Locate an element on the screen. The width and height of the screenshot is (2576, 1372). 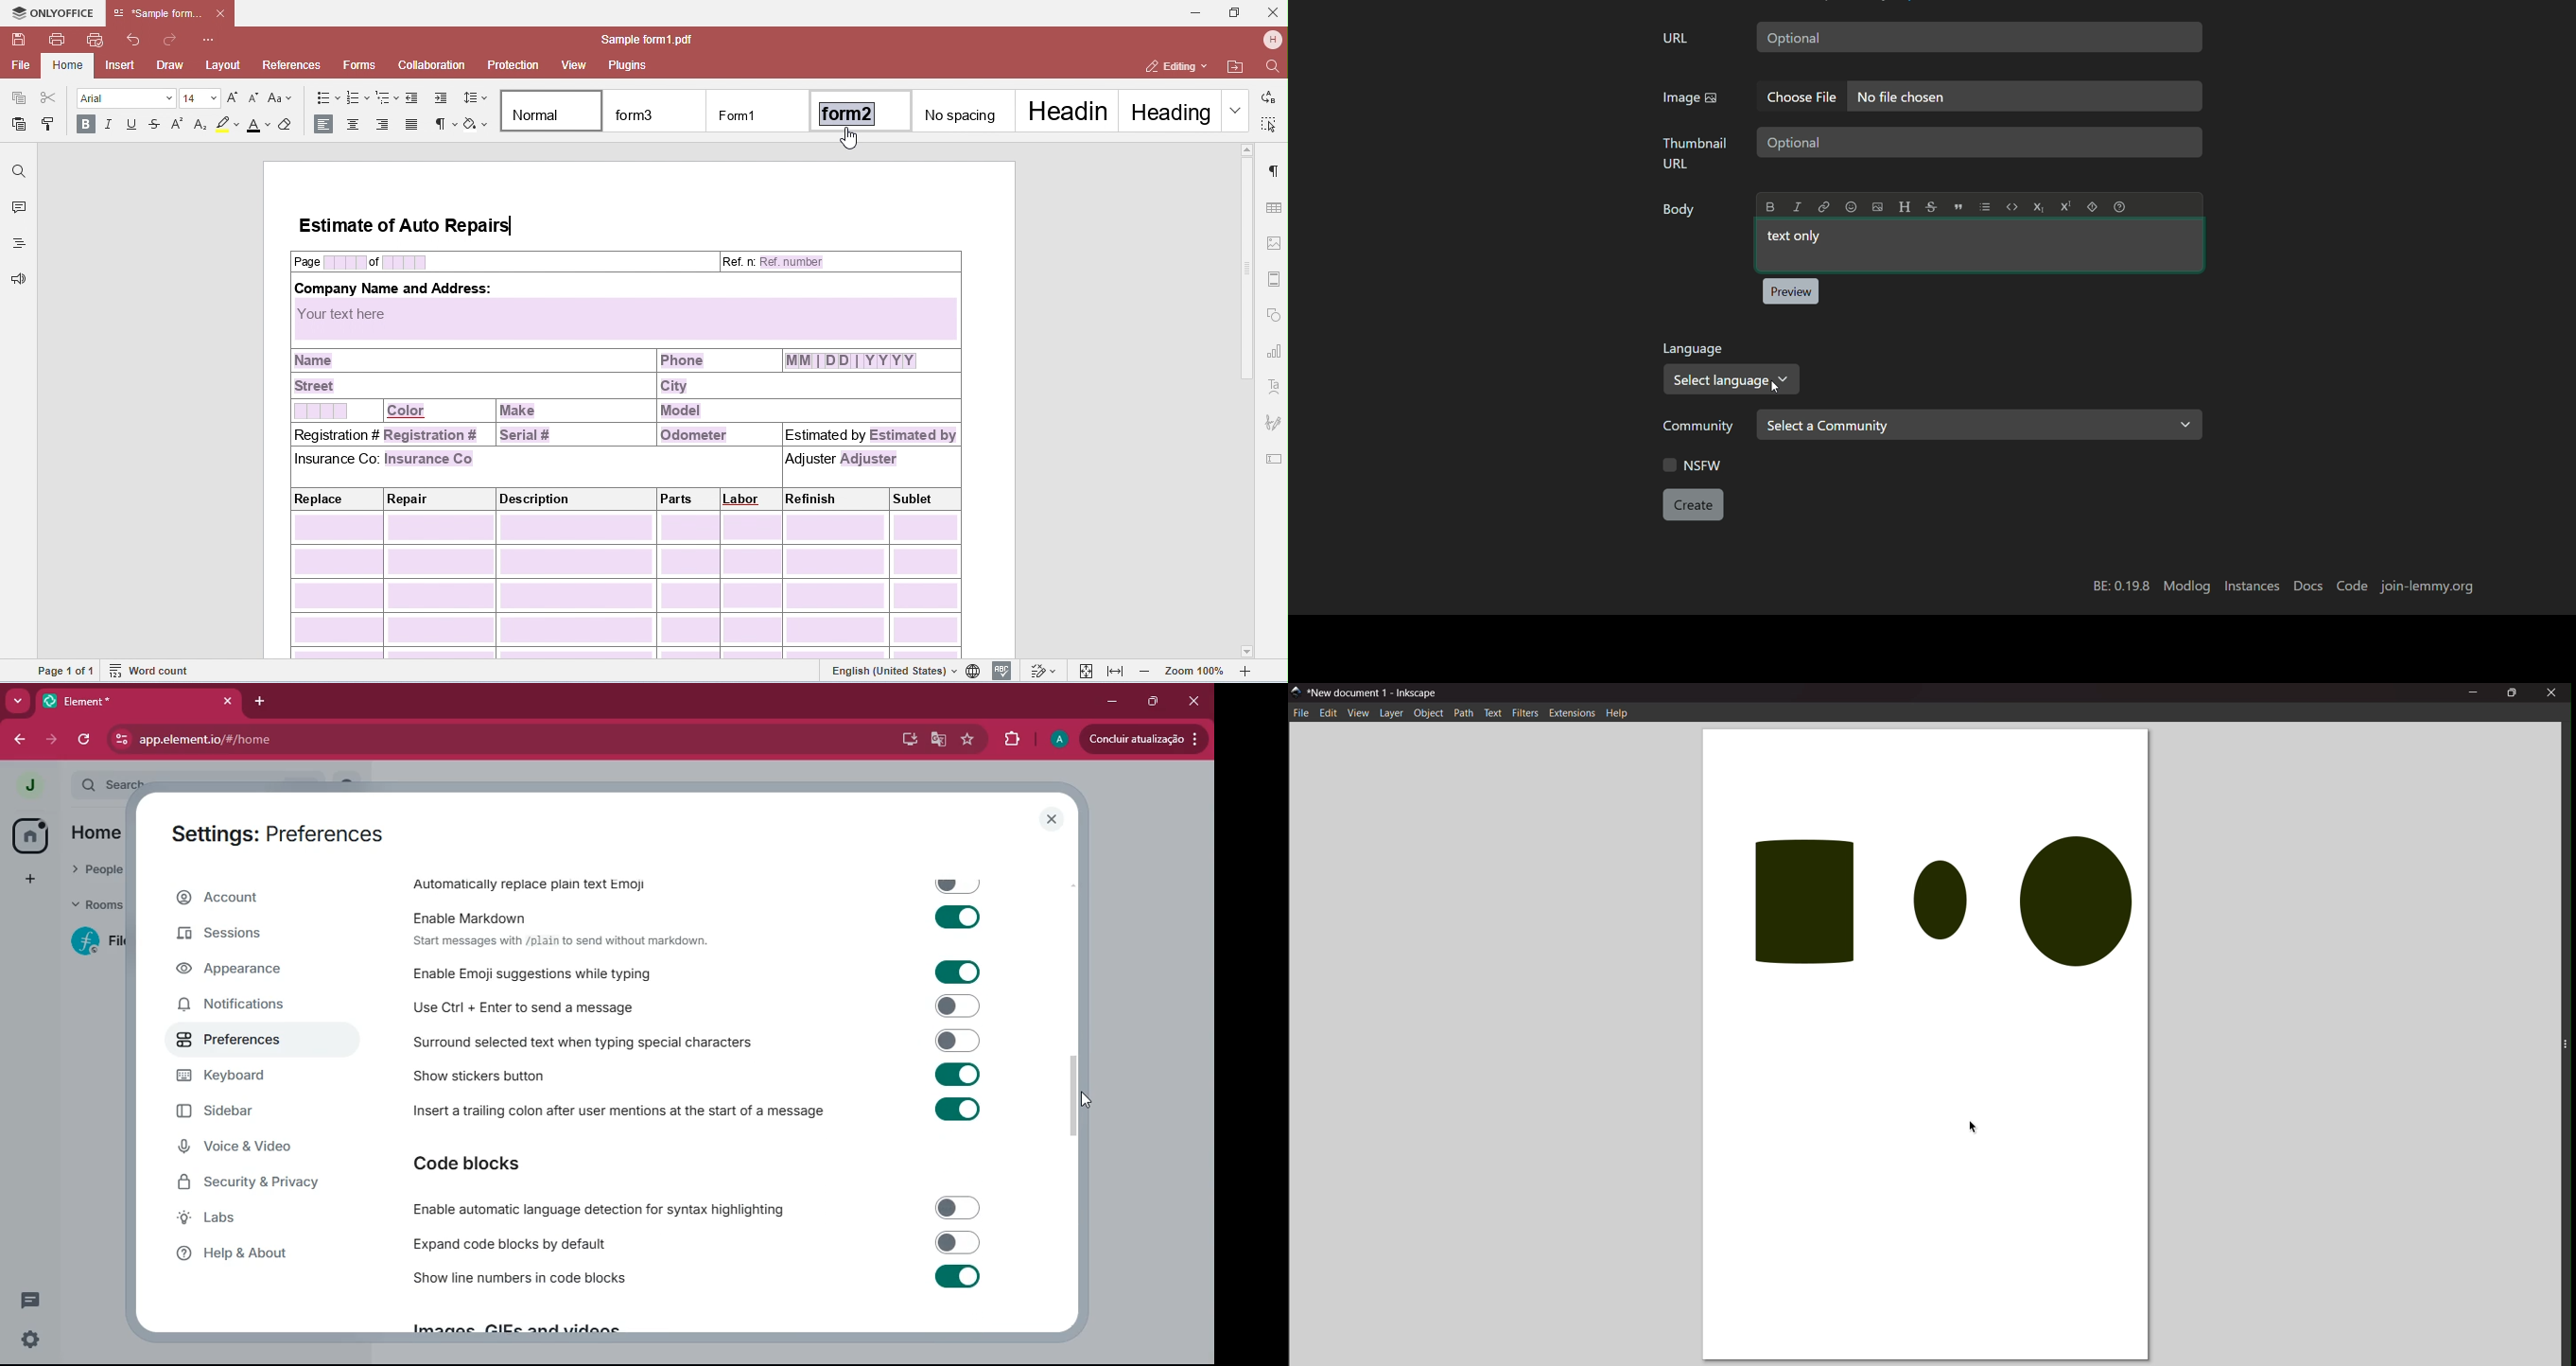
Upload image is located at coordinates (1878, 207).